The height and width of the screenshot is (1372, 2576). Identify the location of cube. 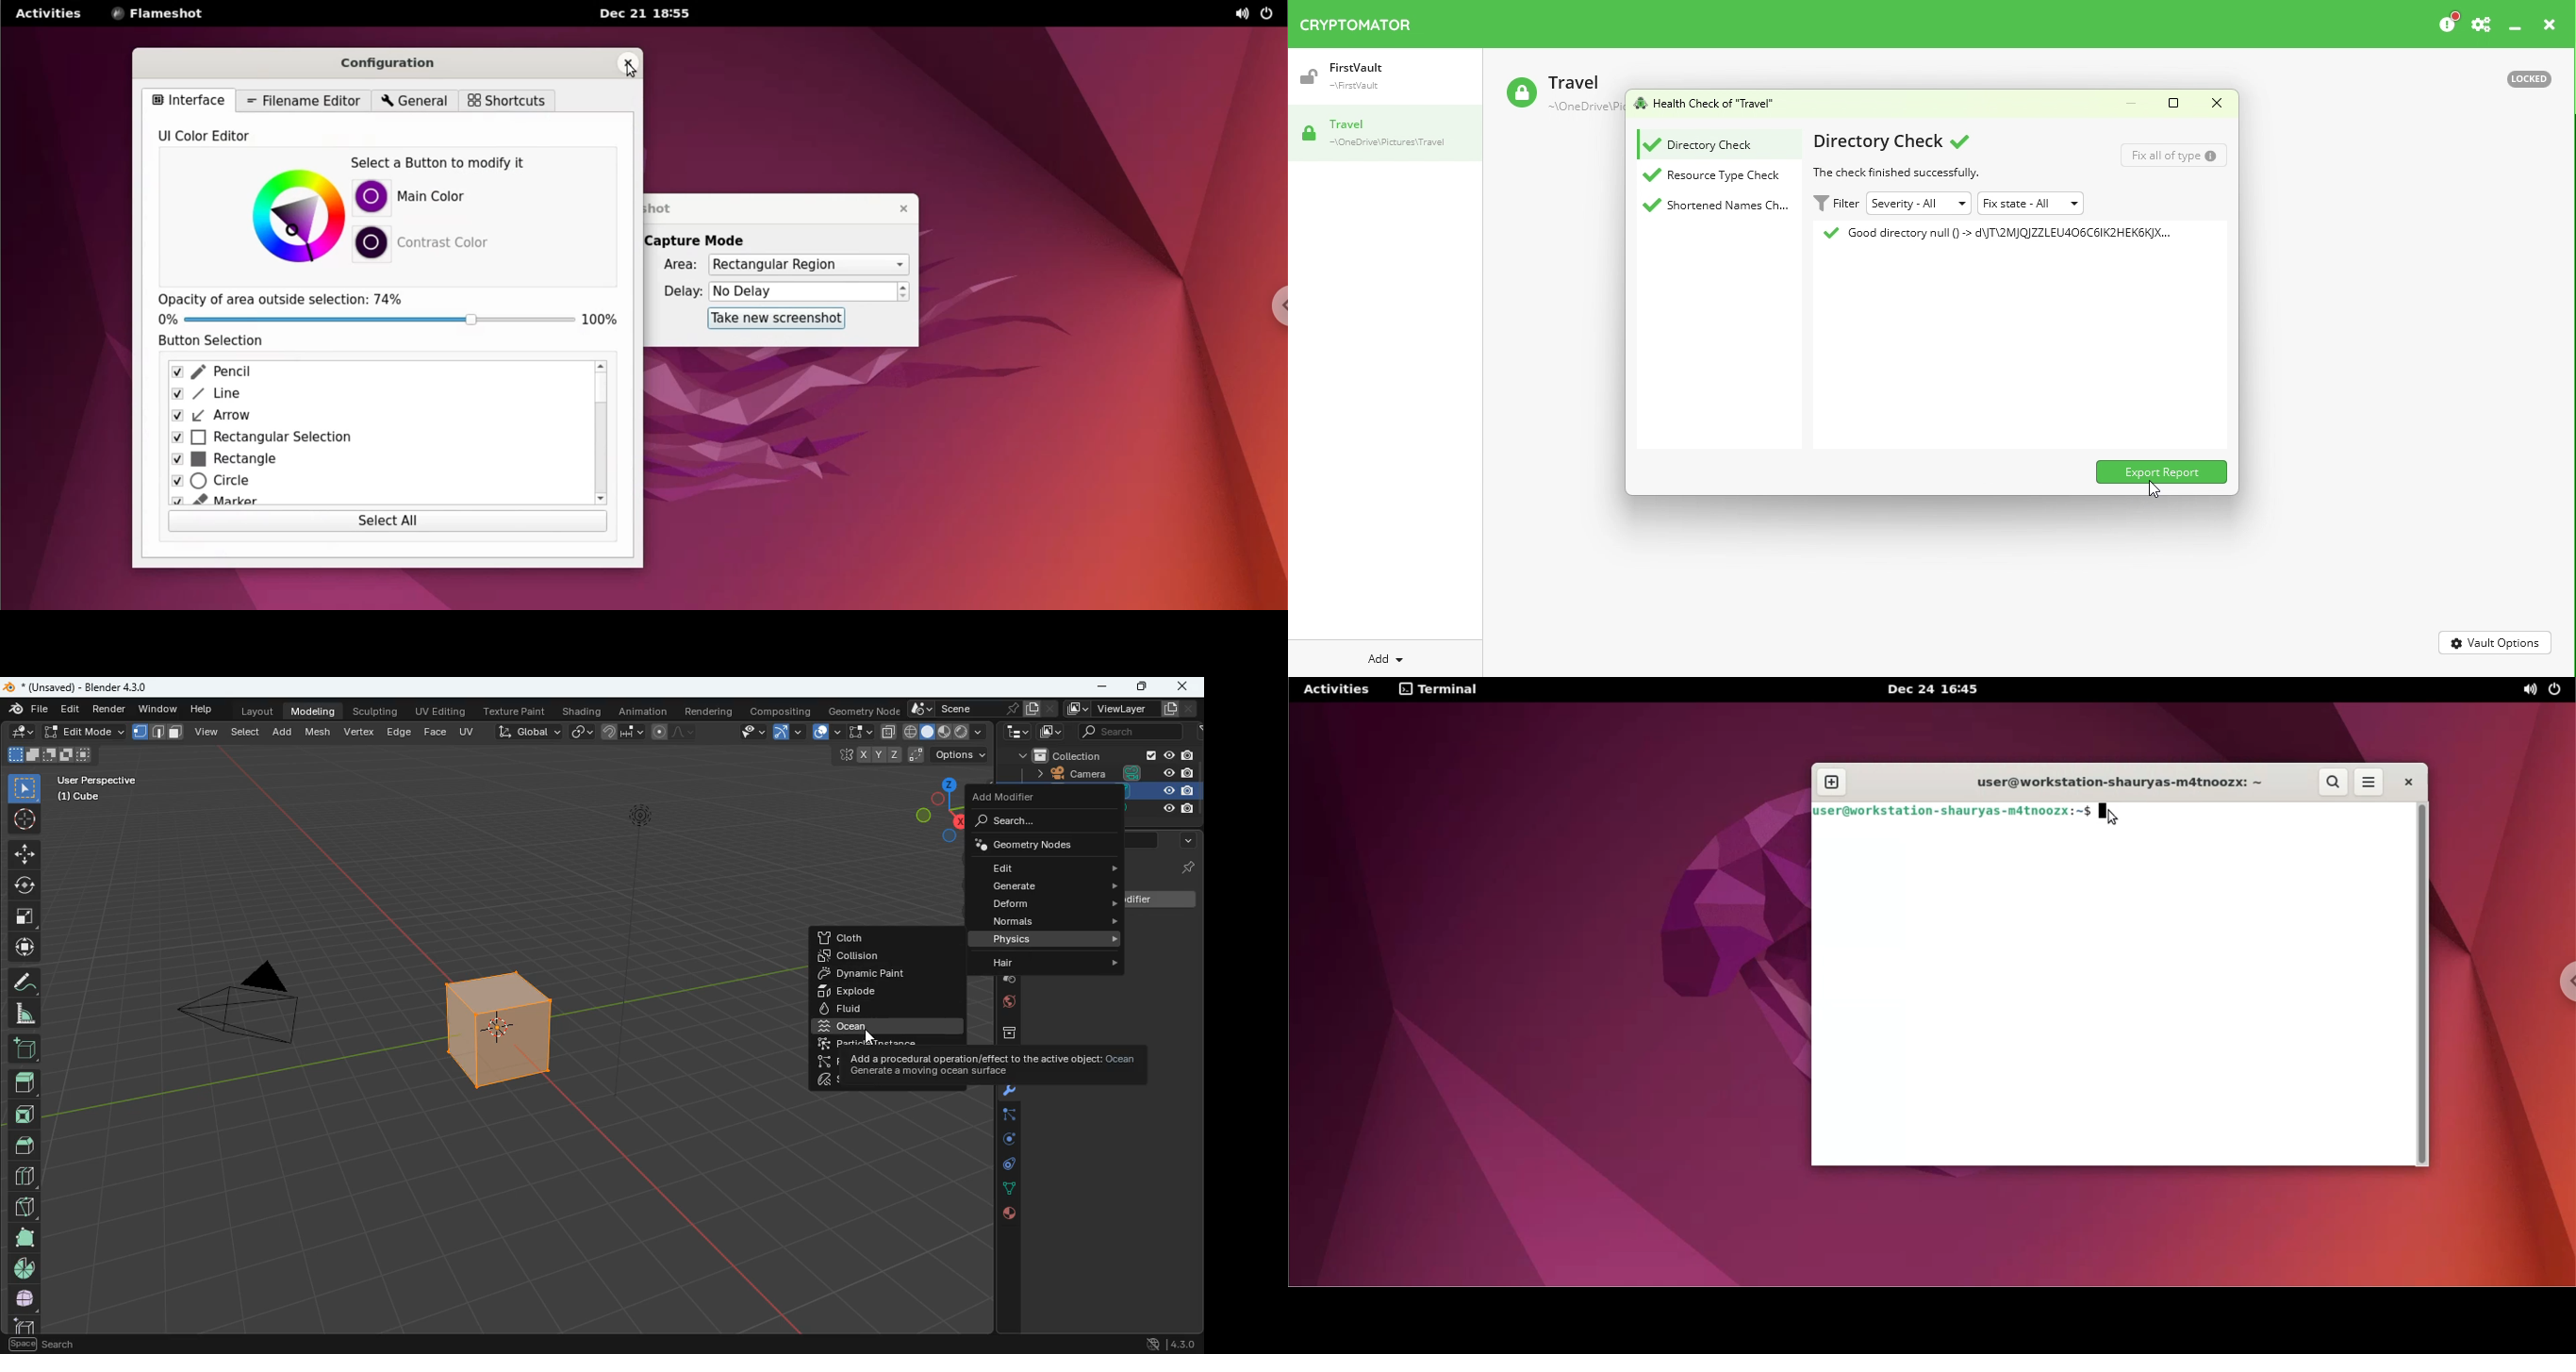
(494, 1035).